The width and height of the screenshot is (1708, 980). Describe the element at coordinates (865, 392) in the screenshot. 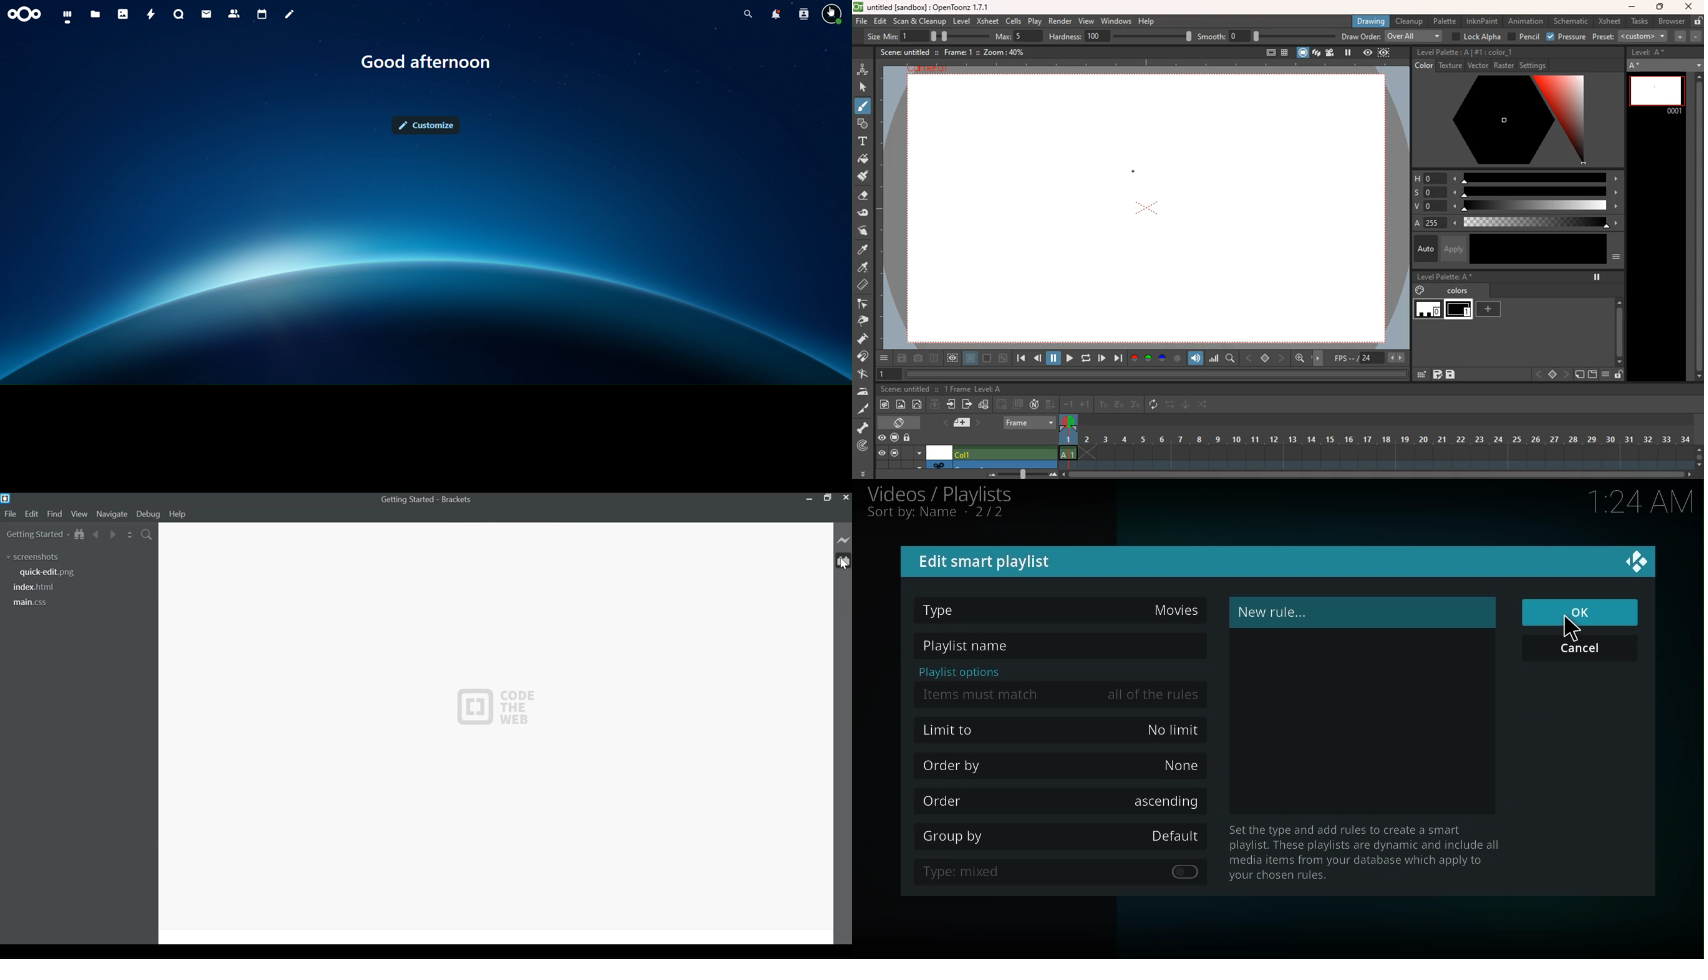

I see `iron` at that location.